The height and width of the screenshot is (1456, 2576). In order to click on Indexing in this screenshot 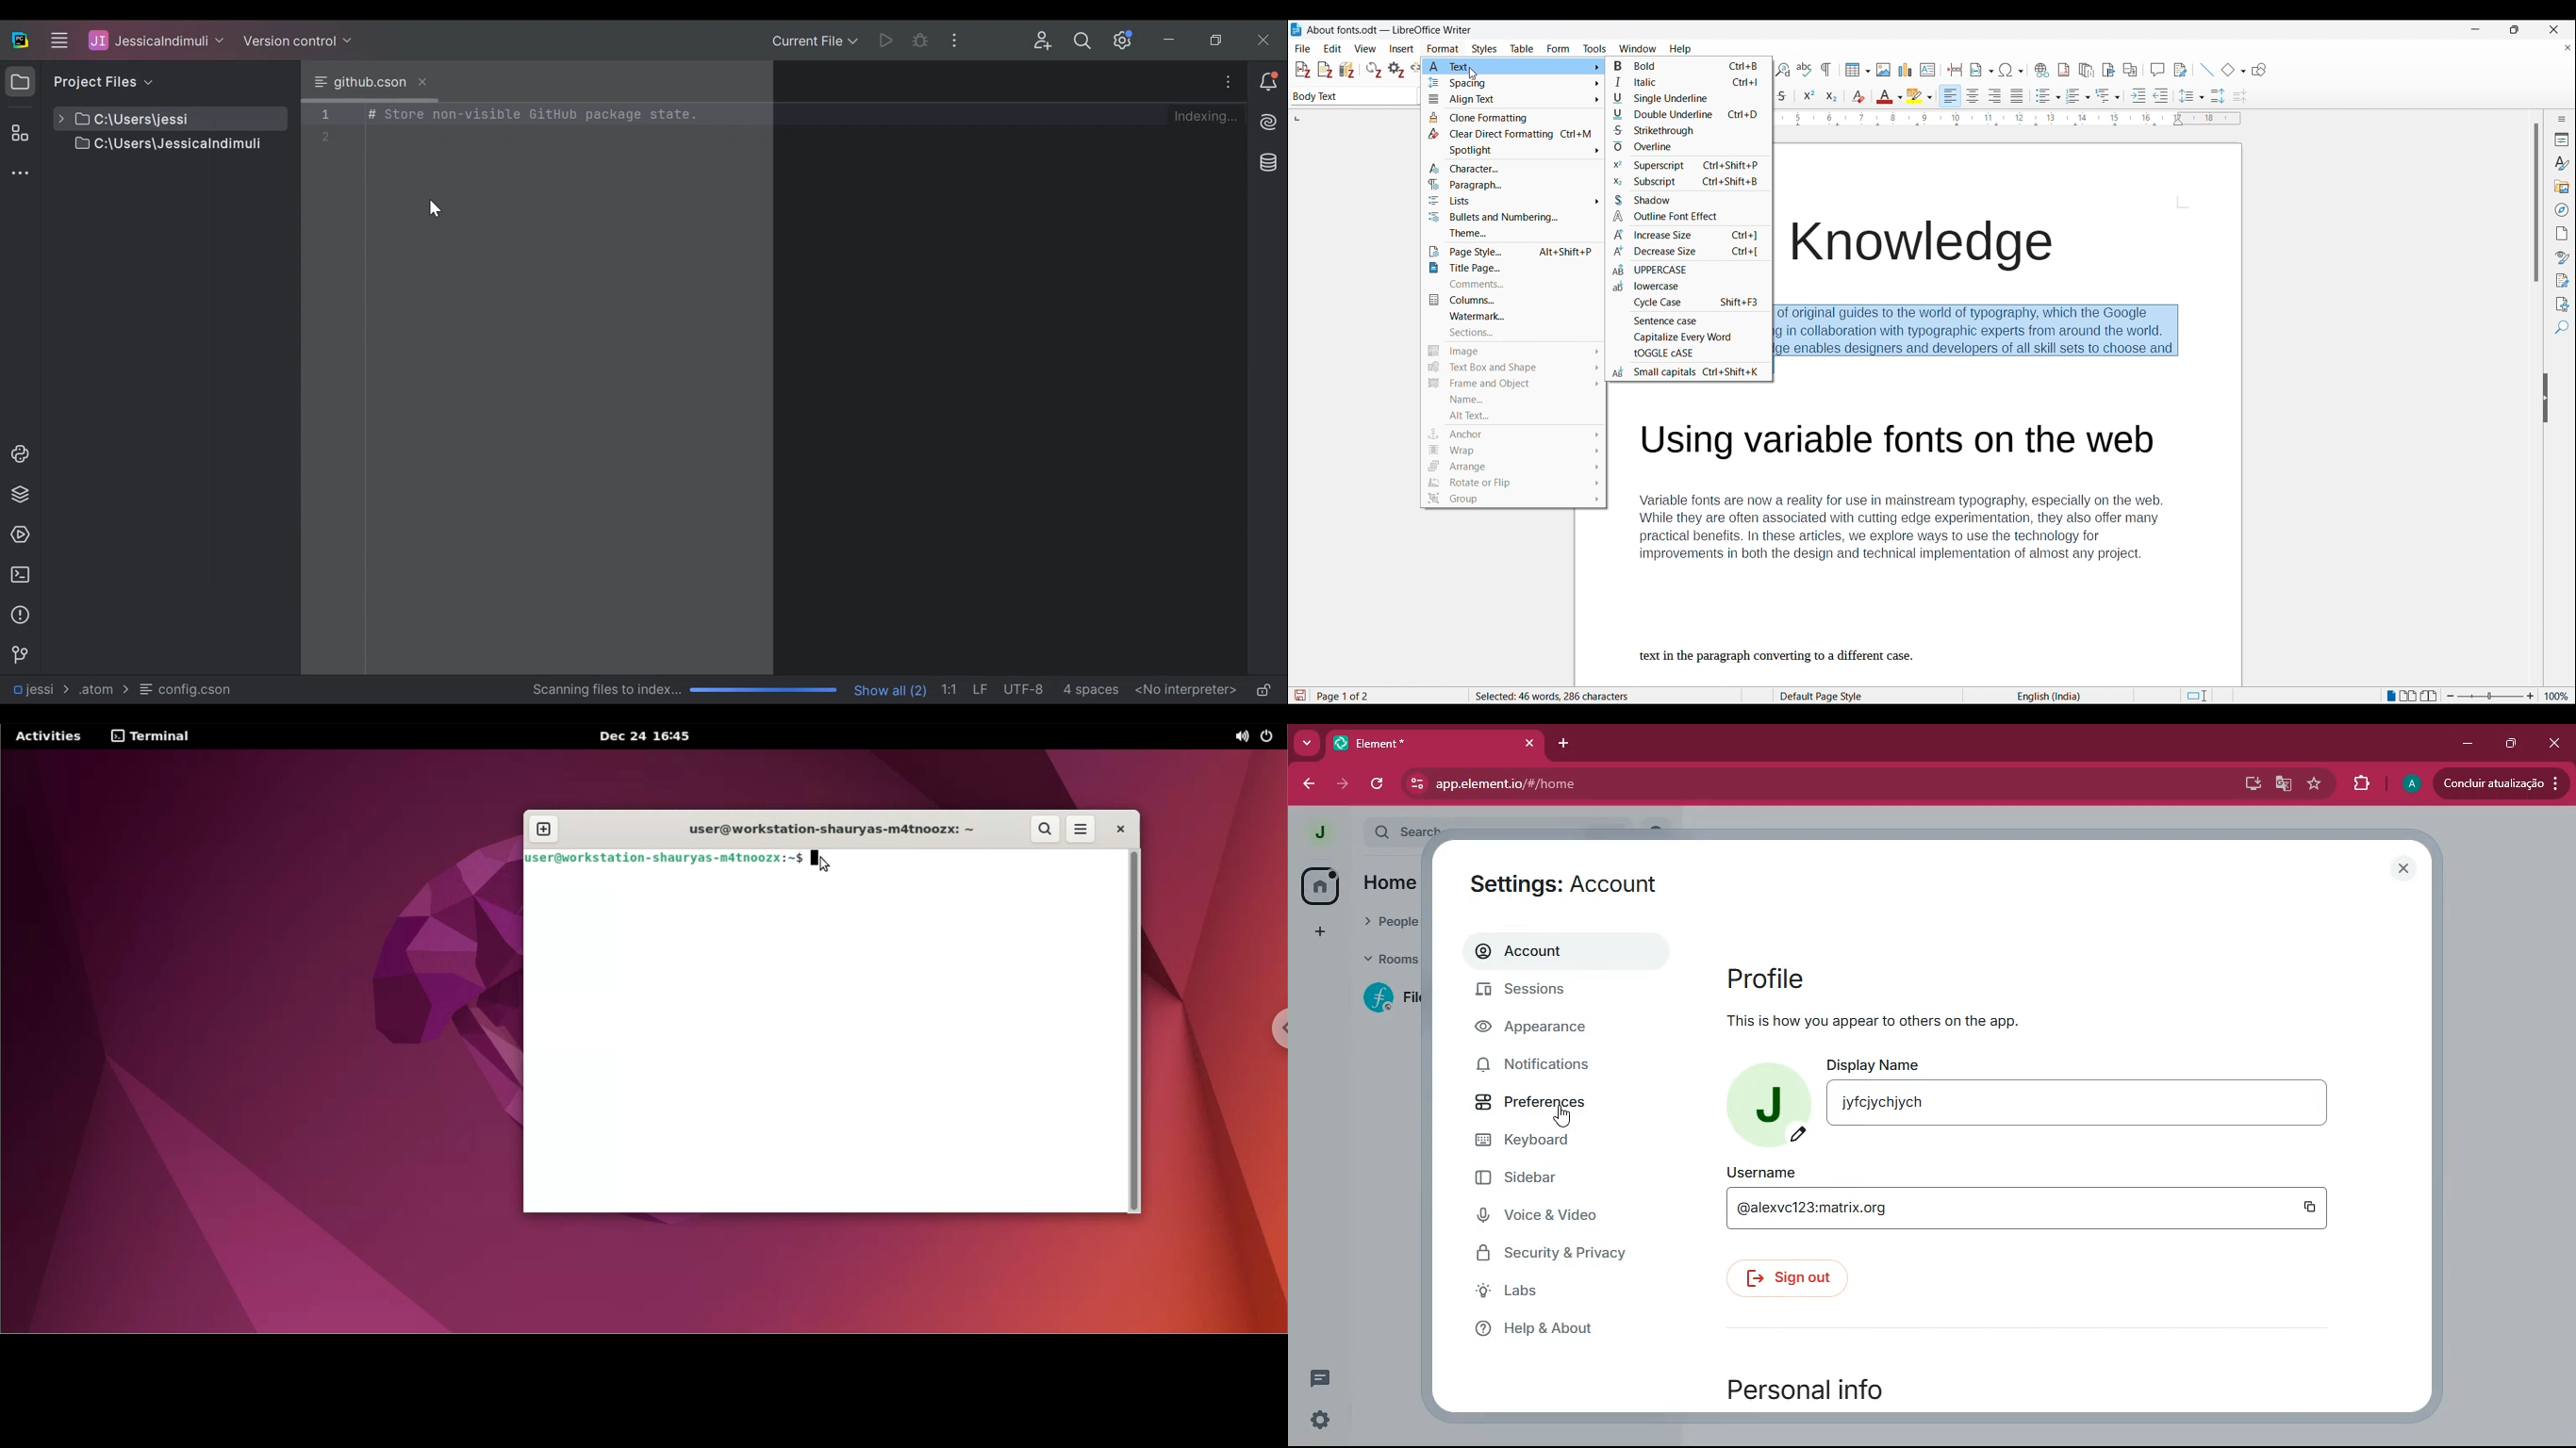, I will do `click(1209, 115)`.